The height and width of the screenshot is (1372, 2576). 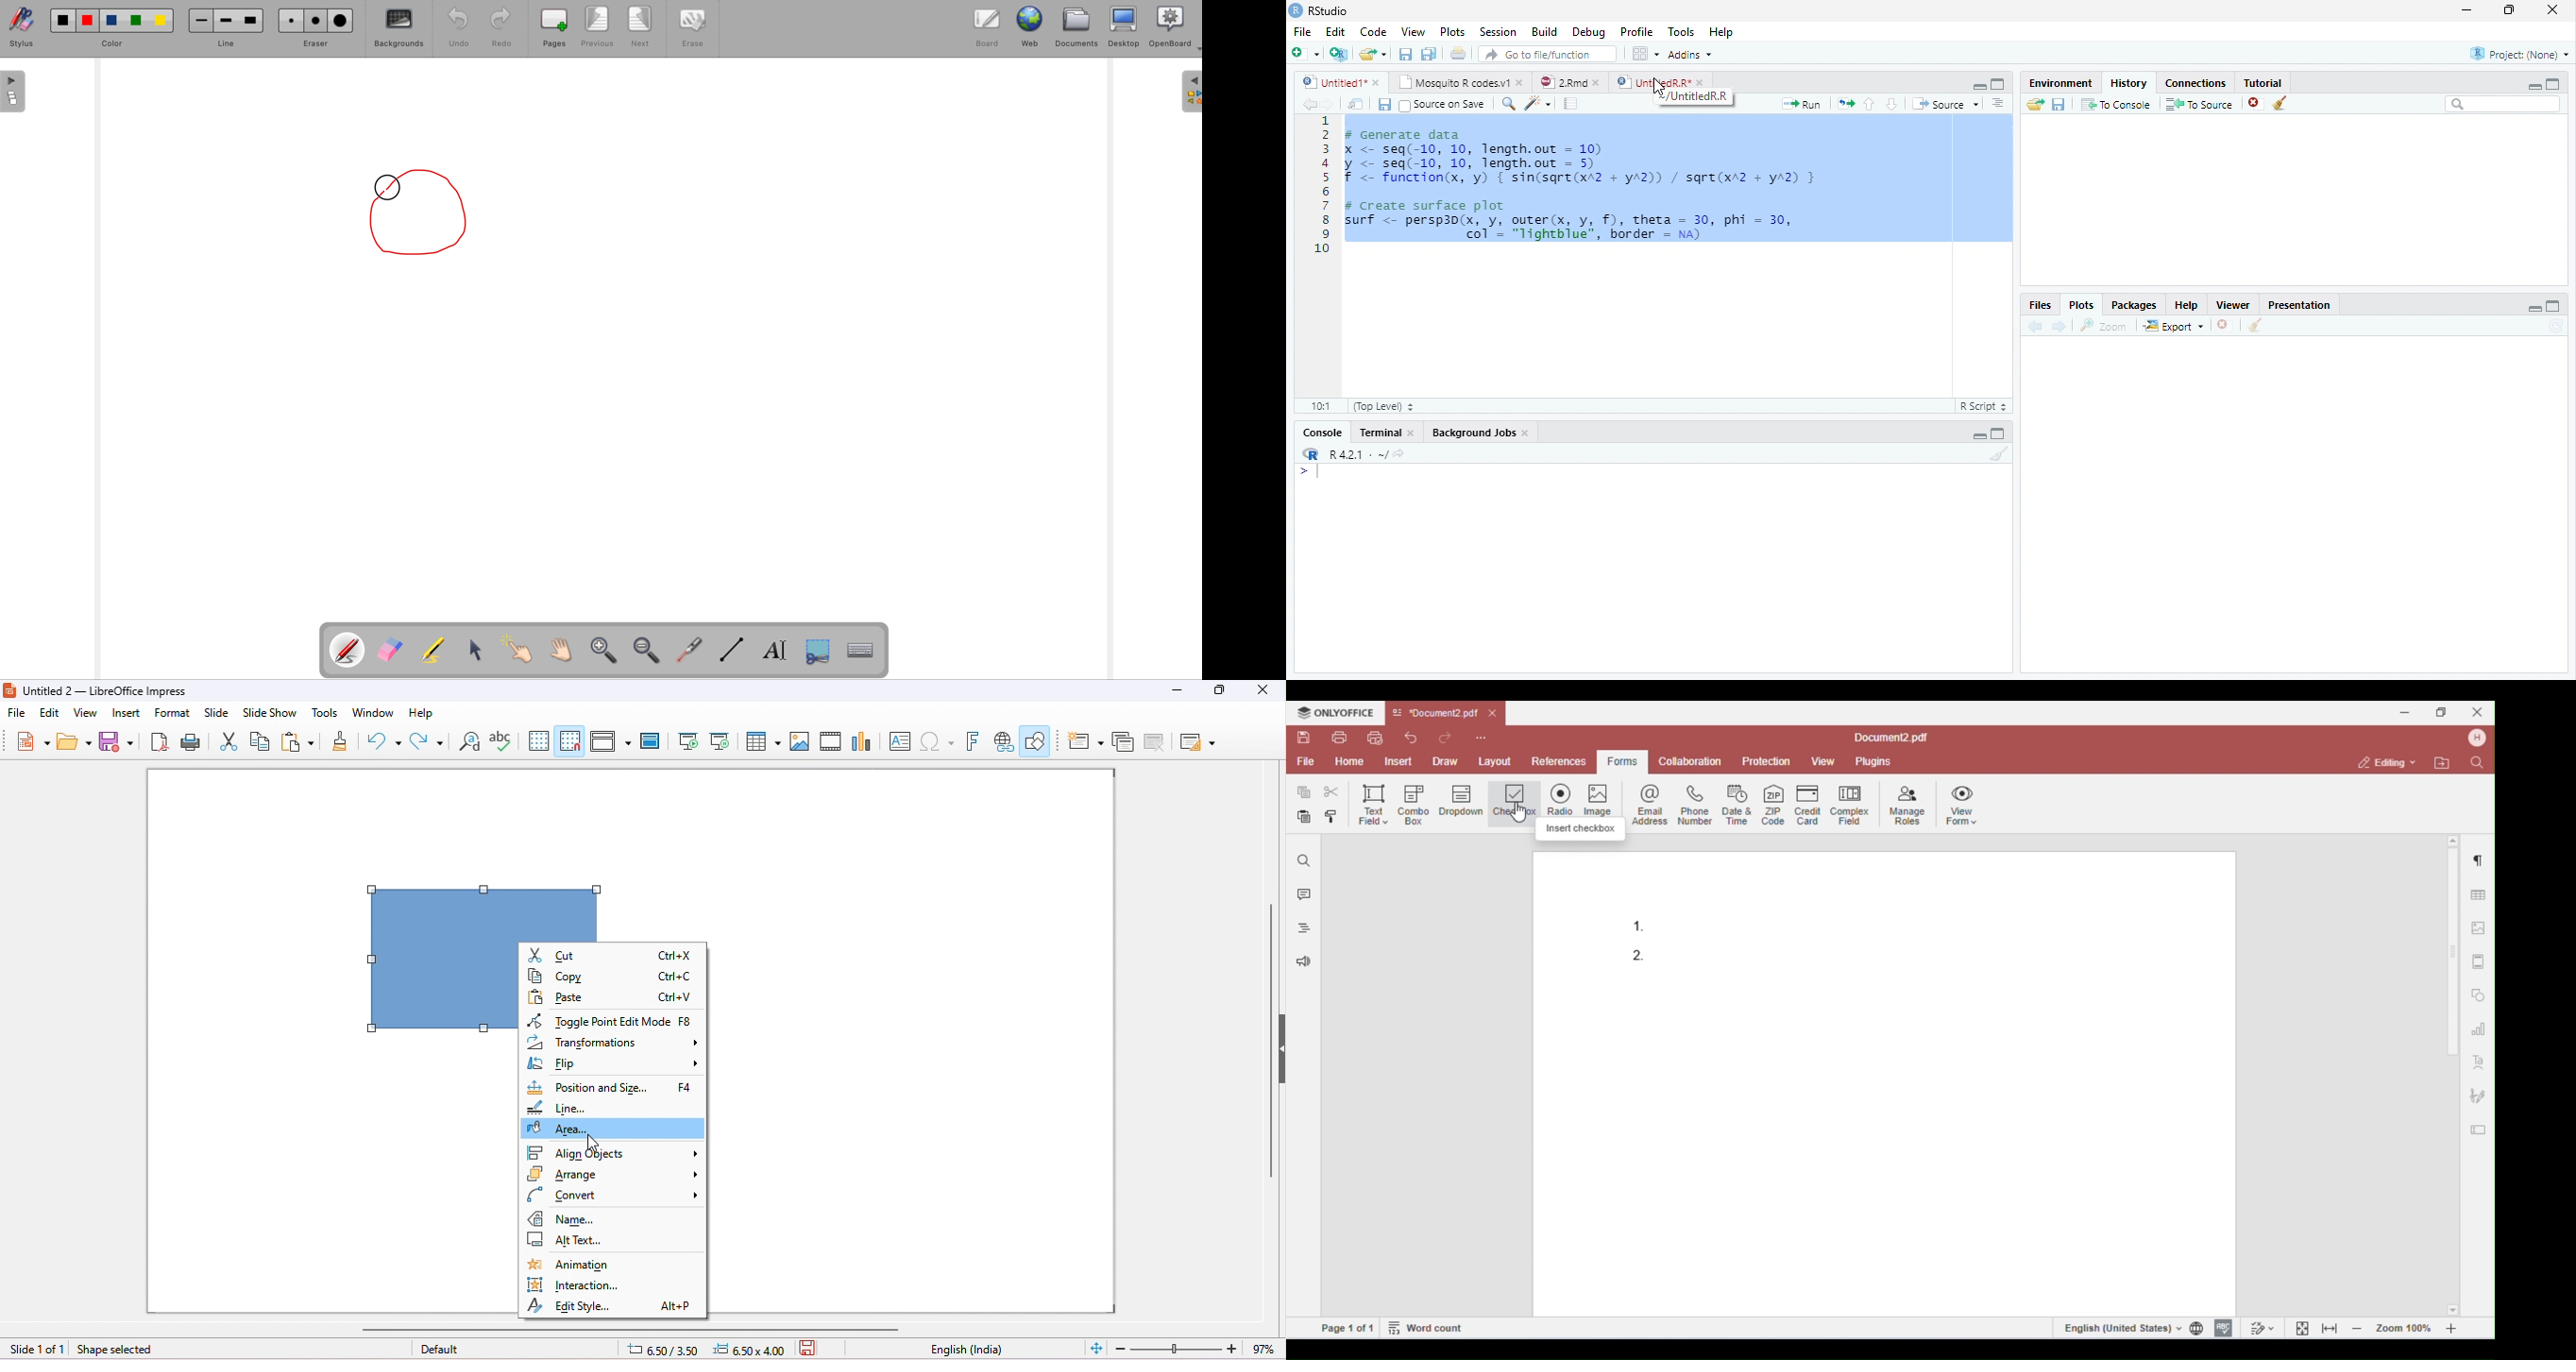 What do you see at coordinates (2187, 304) in the screenshot?
I see `Help` at bounding box center [2187, 304].